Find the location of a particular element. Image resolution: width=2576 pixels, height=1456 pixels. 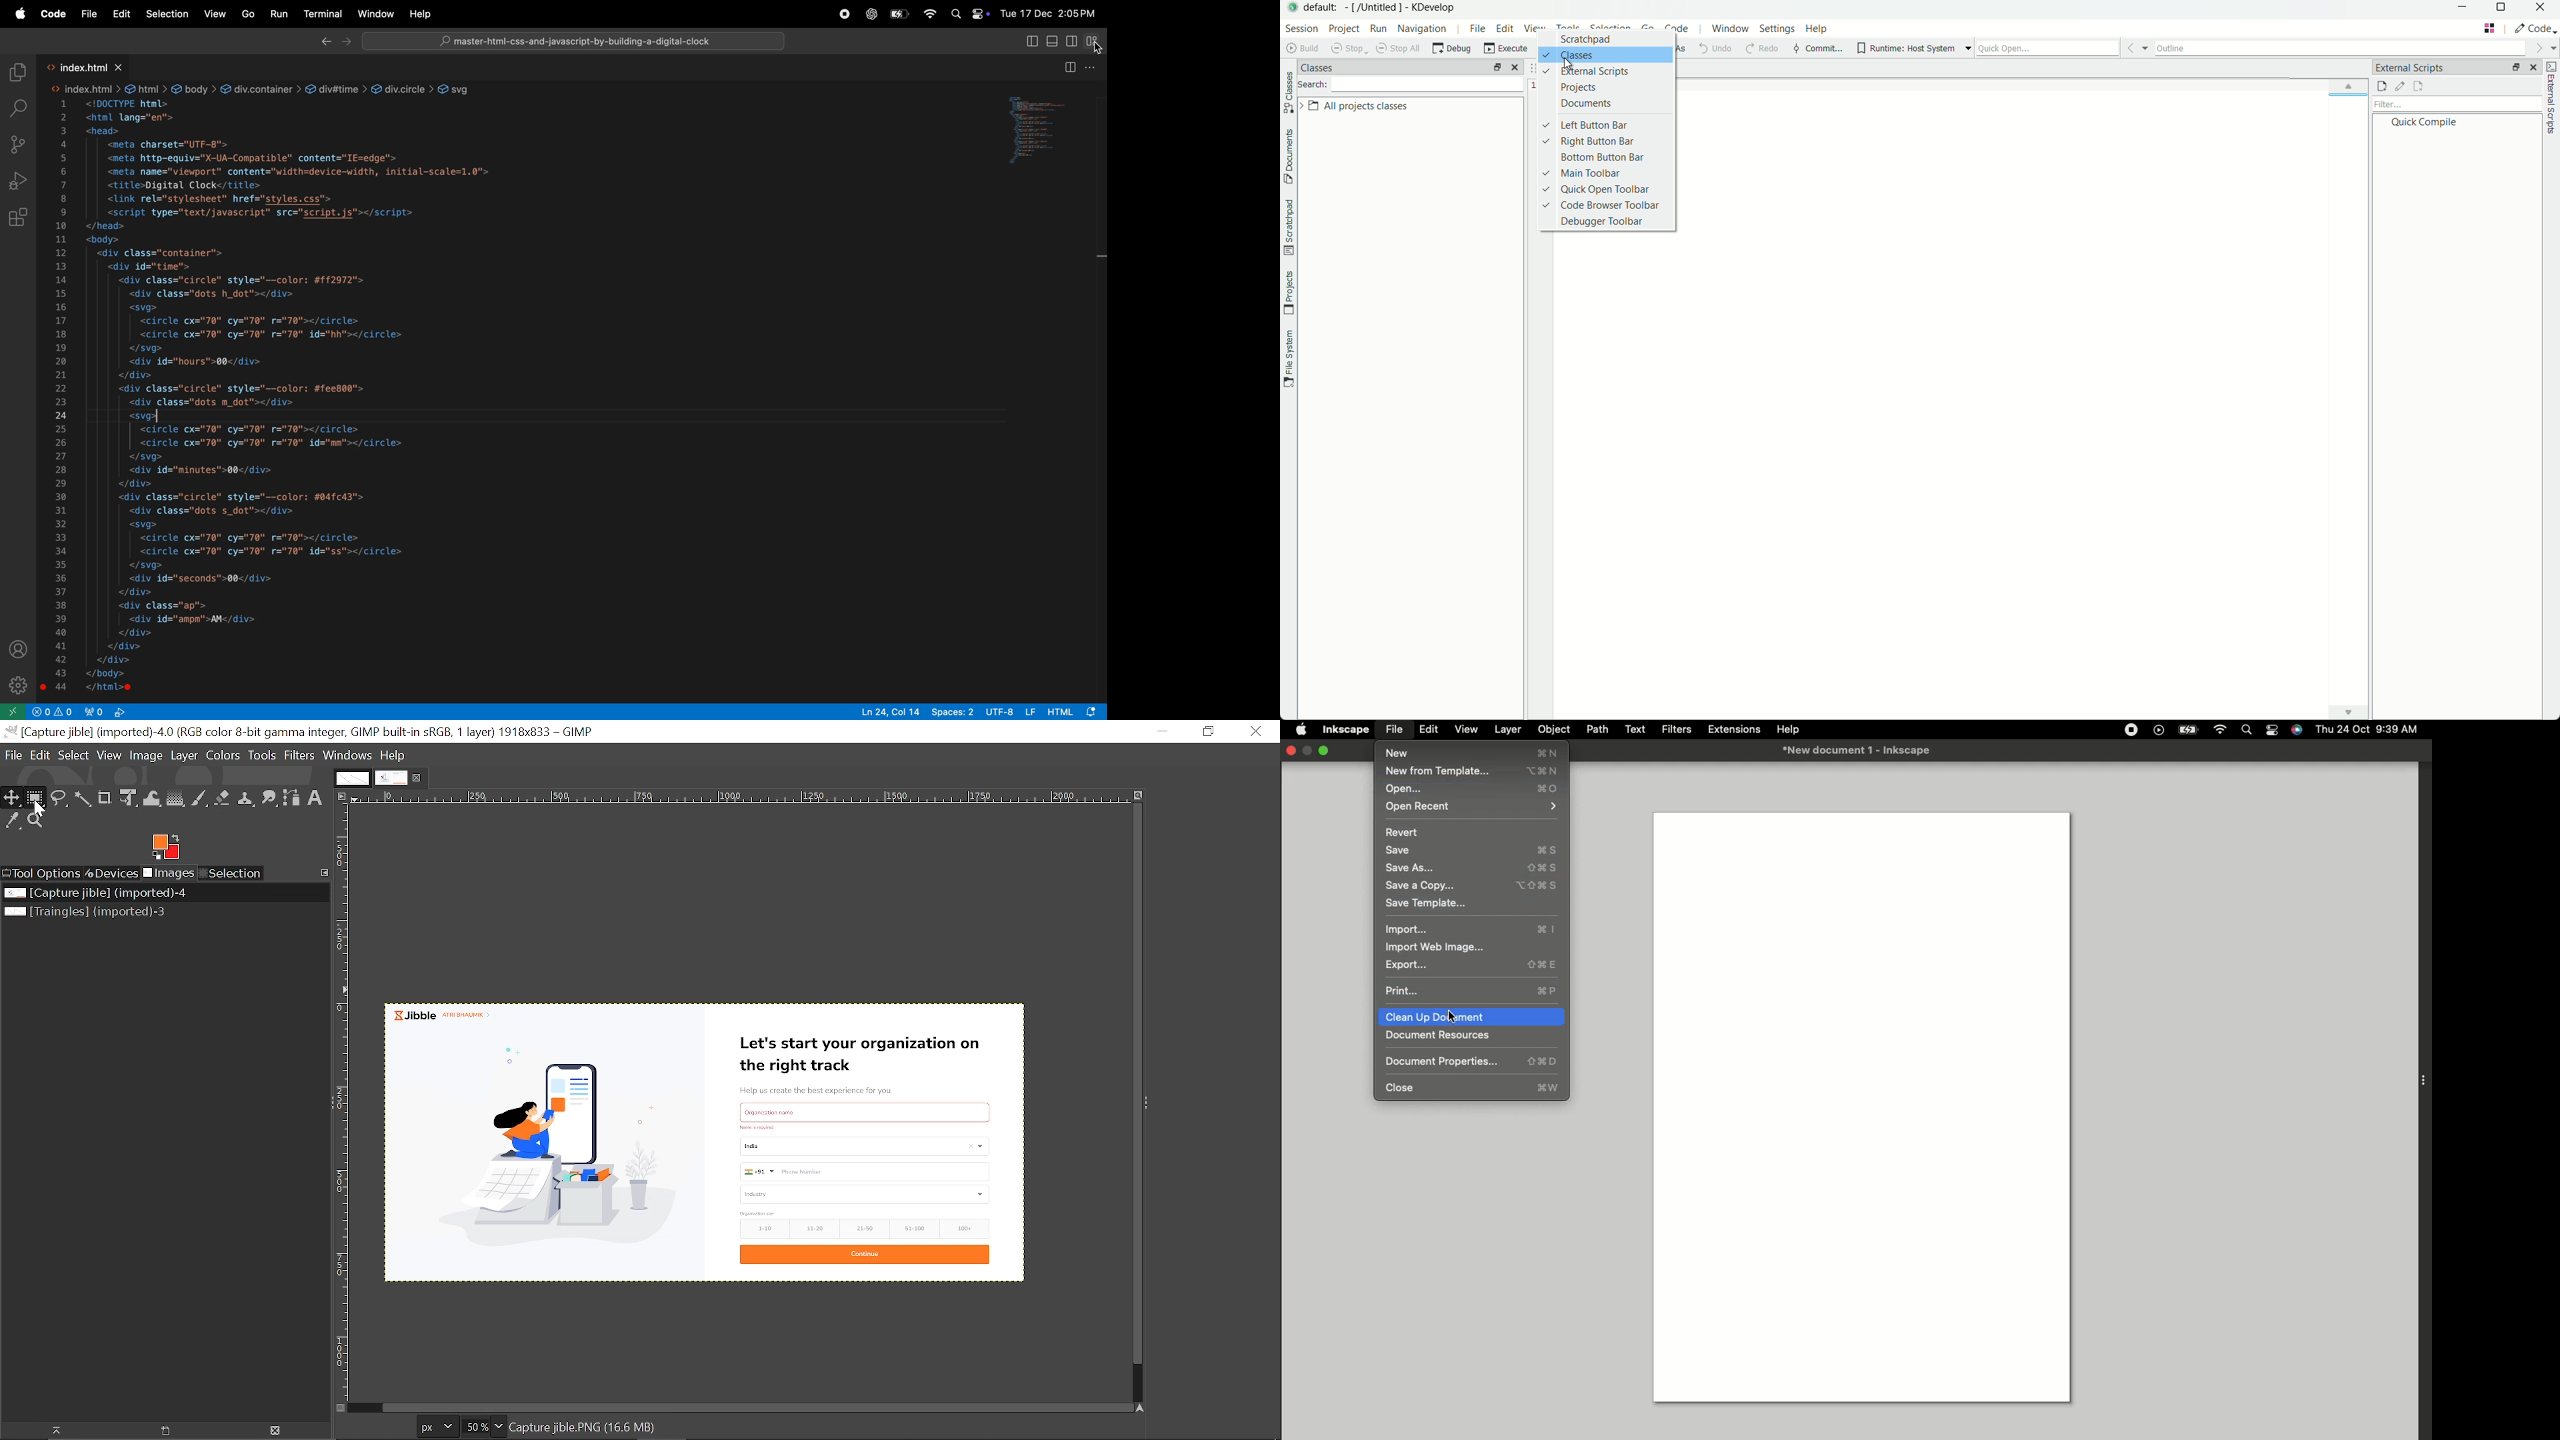

Save a copy is located at coordinates (1474, 886).